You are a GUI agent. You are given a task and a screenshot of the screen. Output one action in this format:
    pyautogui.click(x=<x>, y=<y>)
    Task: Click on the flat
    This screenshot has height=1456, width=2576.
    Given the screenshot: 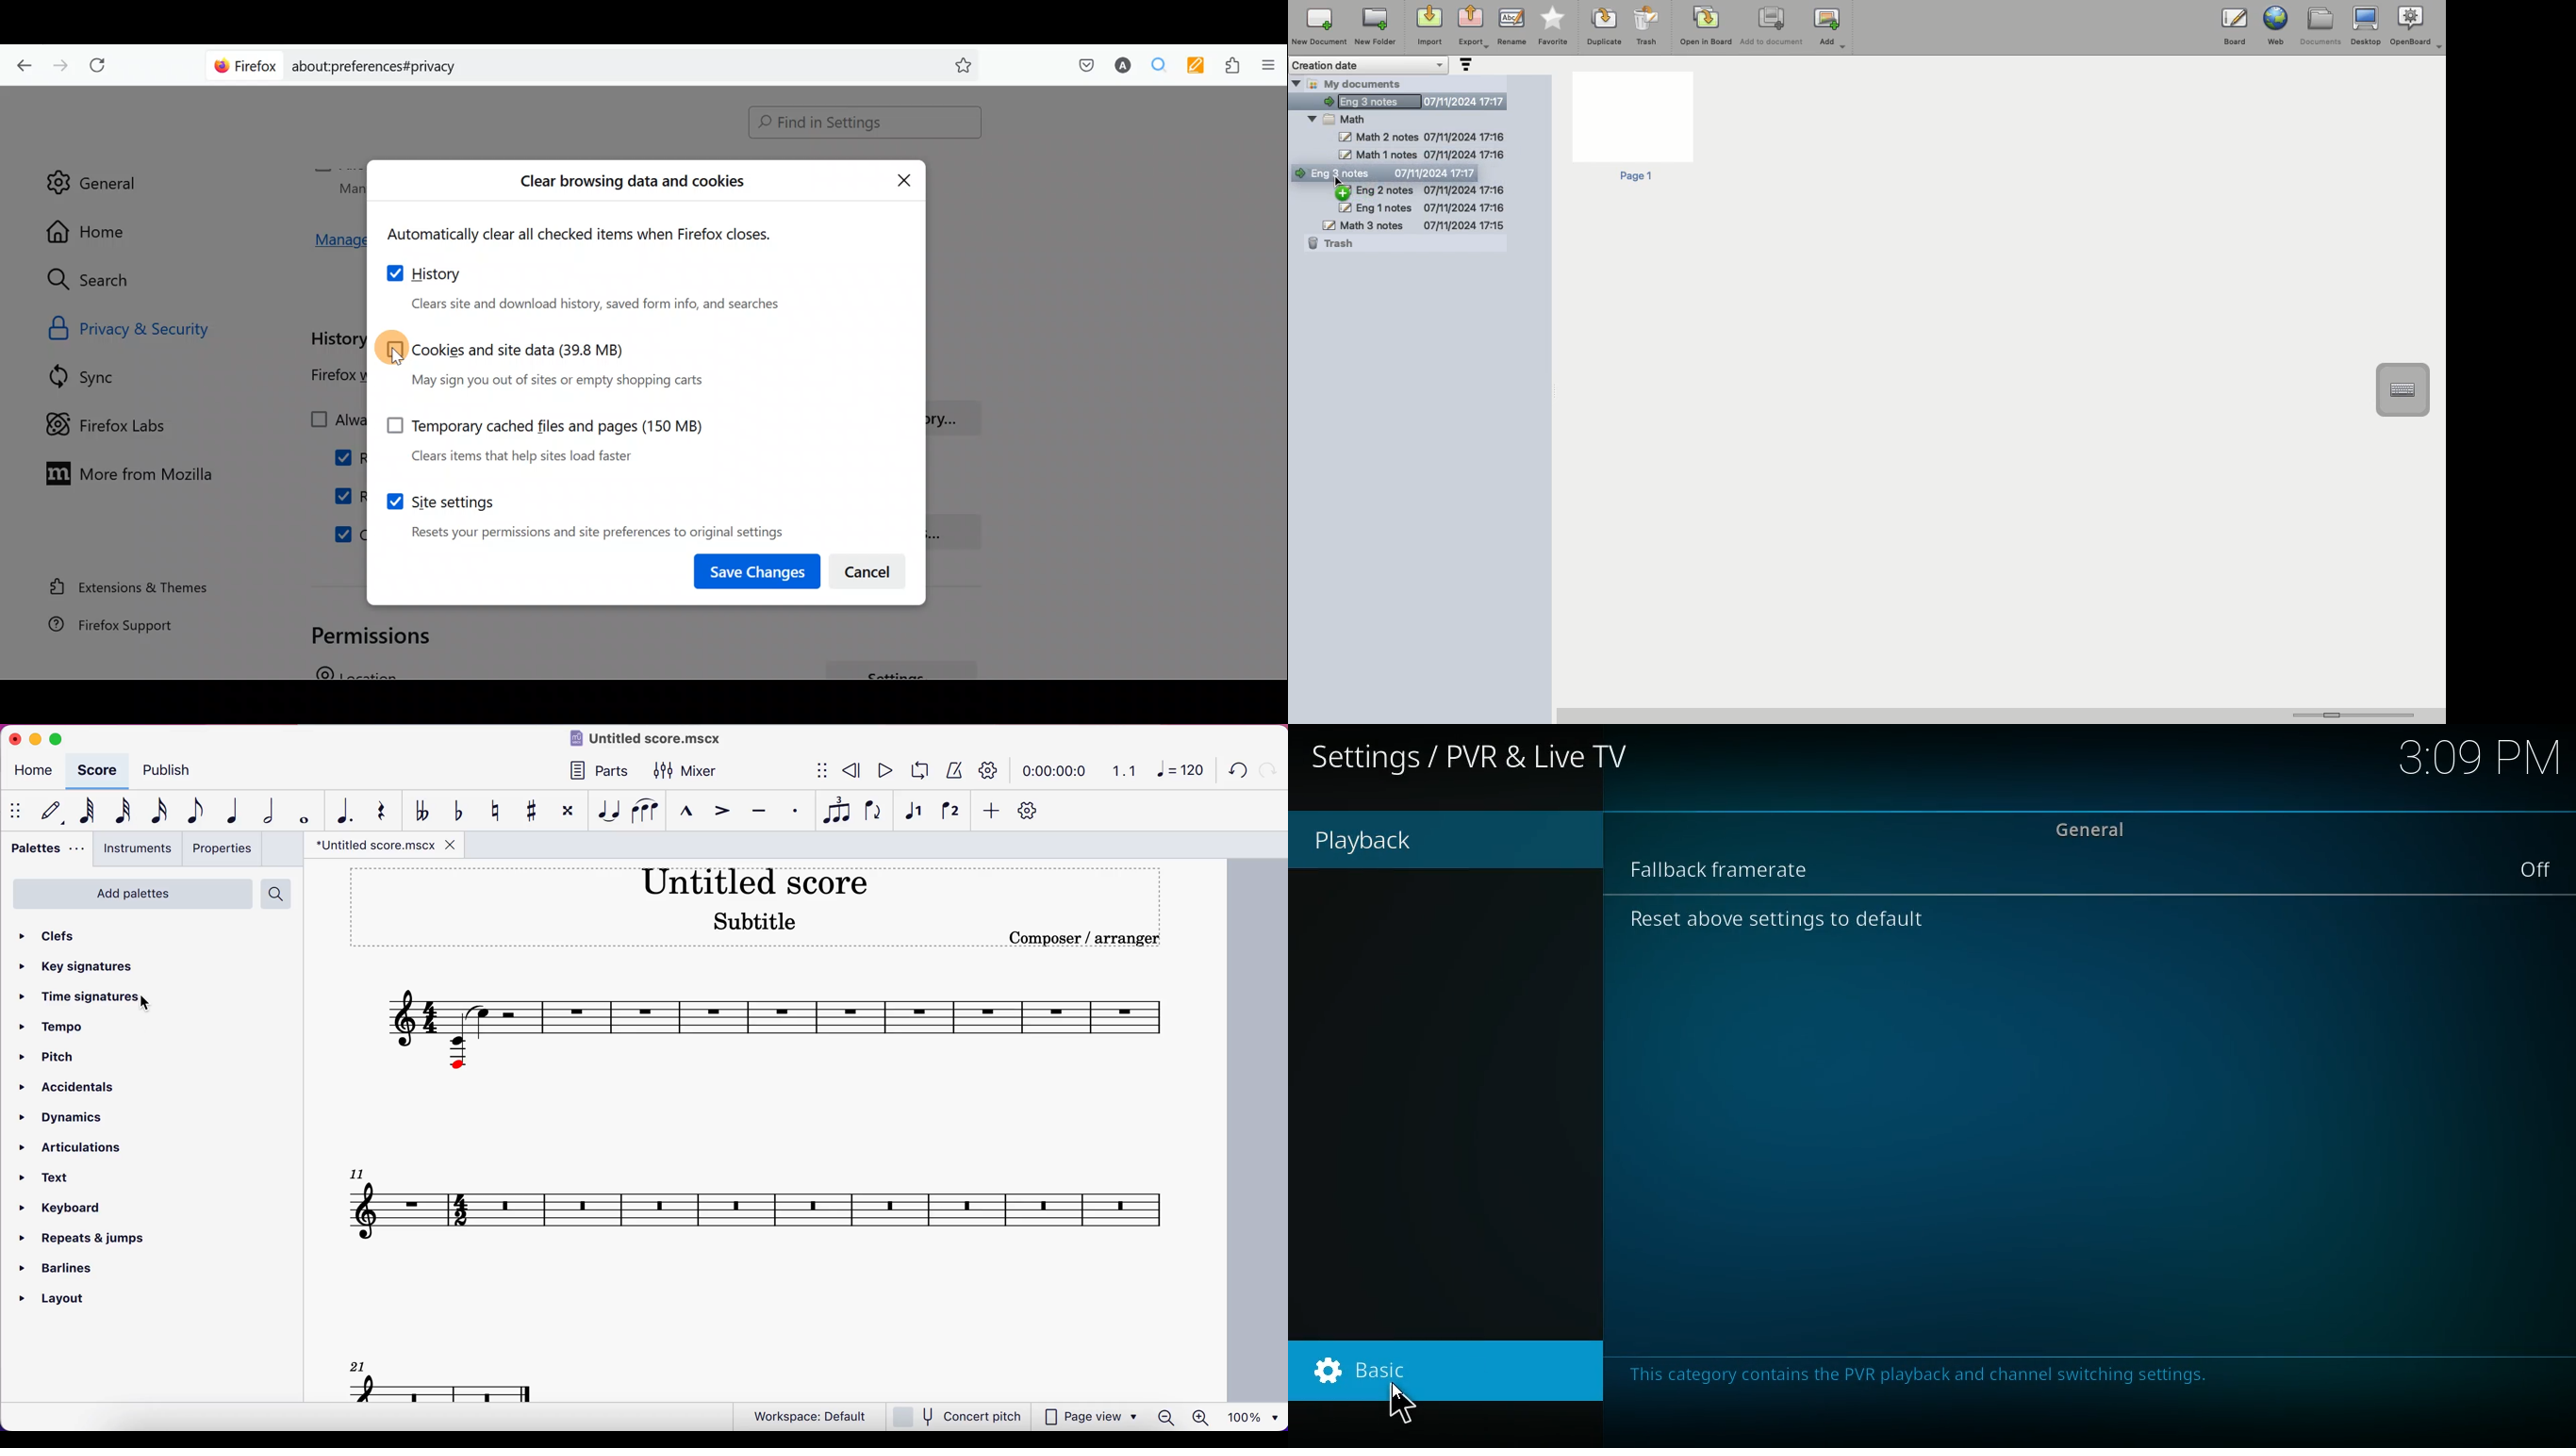 What is the action you would take?
    pyautogui.click(x=418, y=810)
    